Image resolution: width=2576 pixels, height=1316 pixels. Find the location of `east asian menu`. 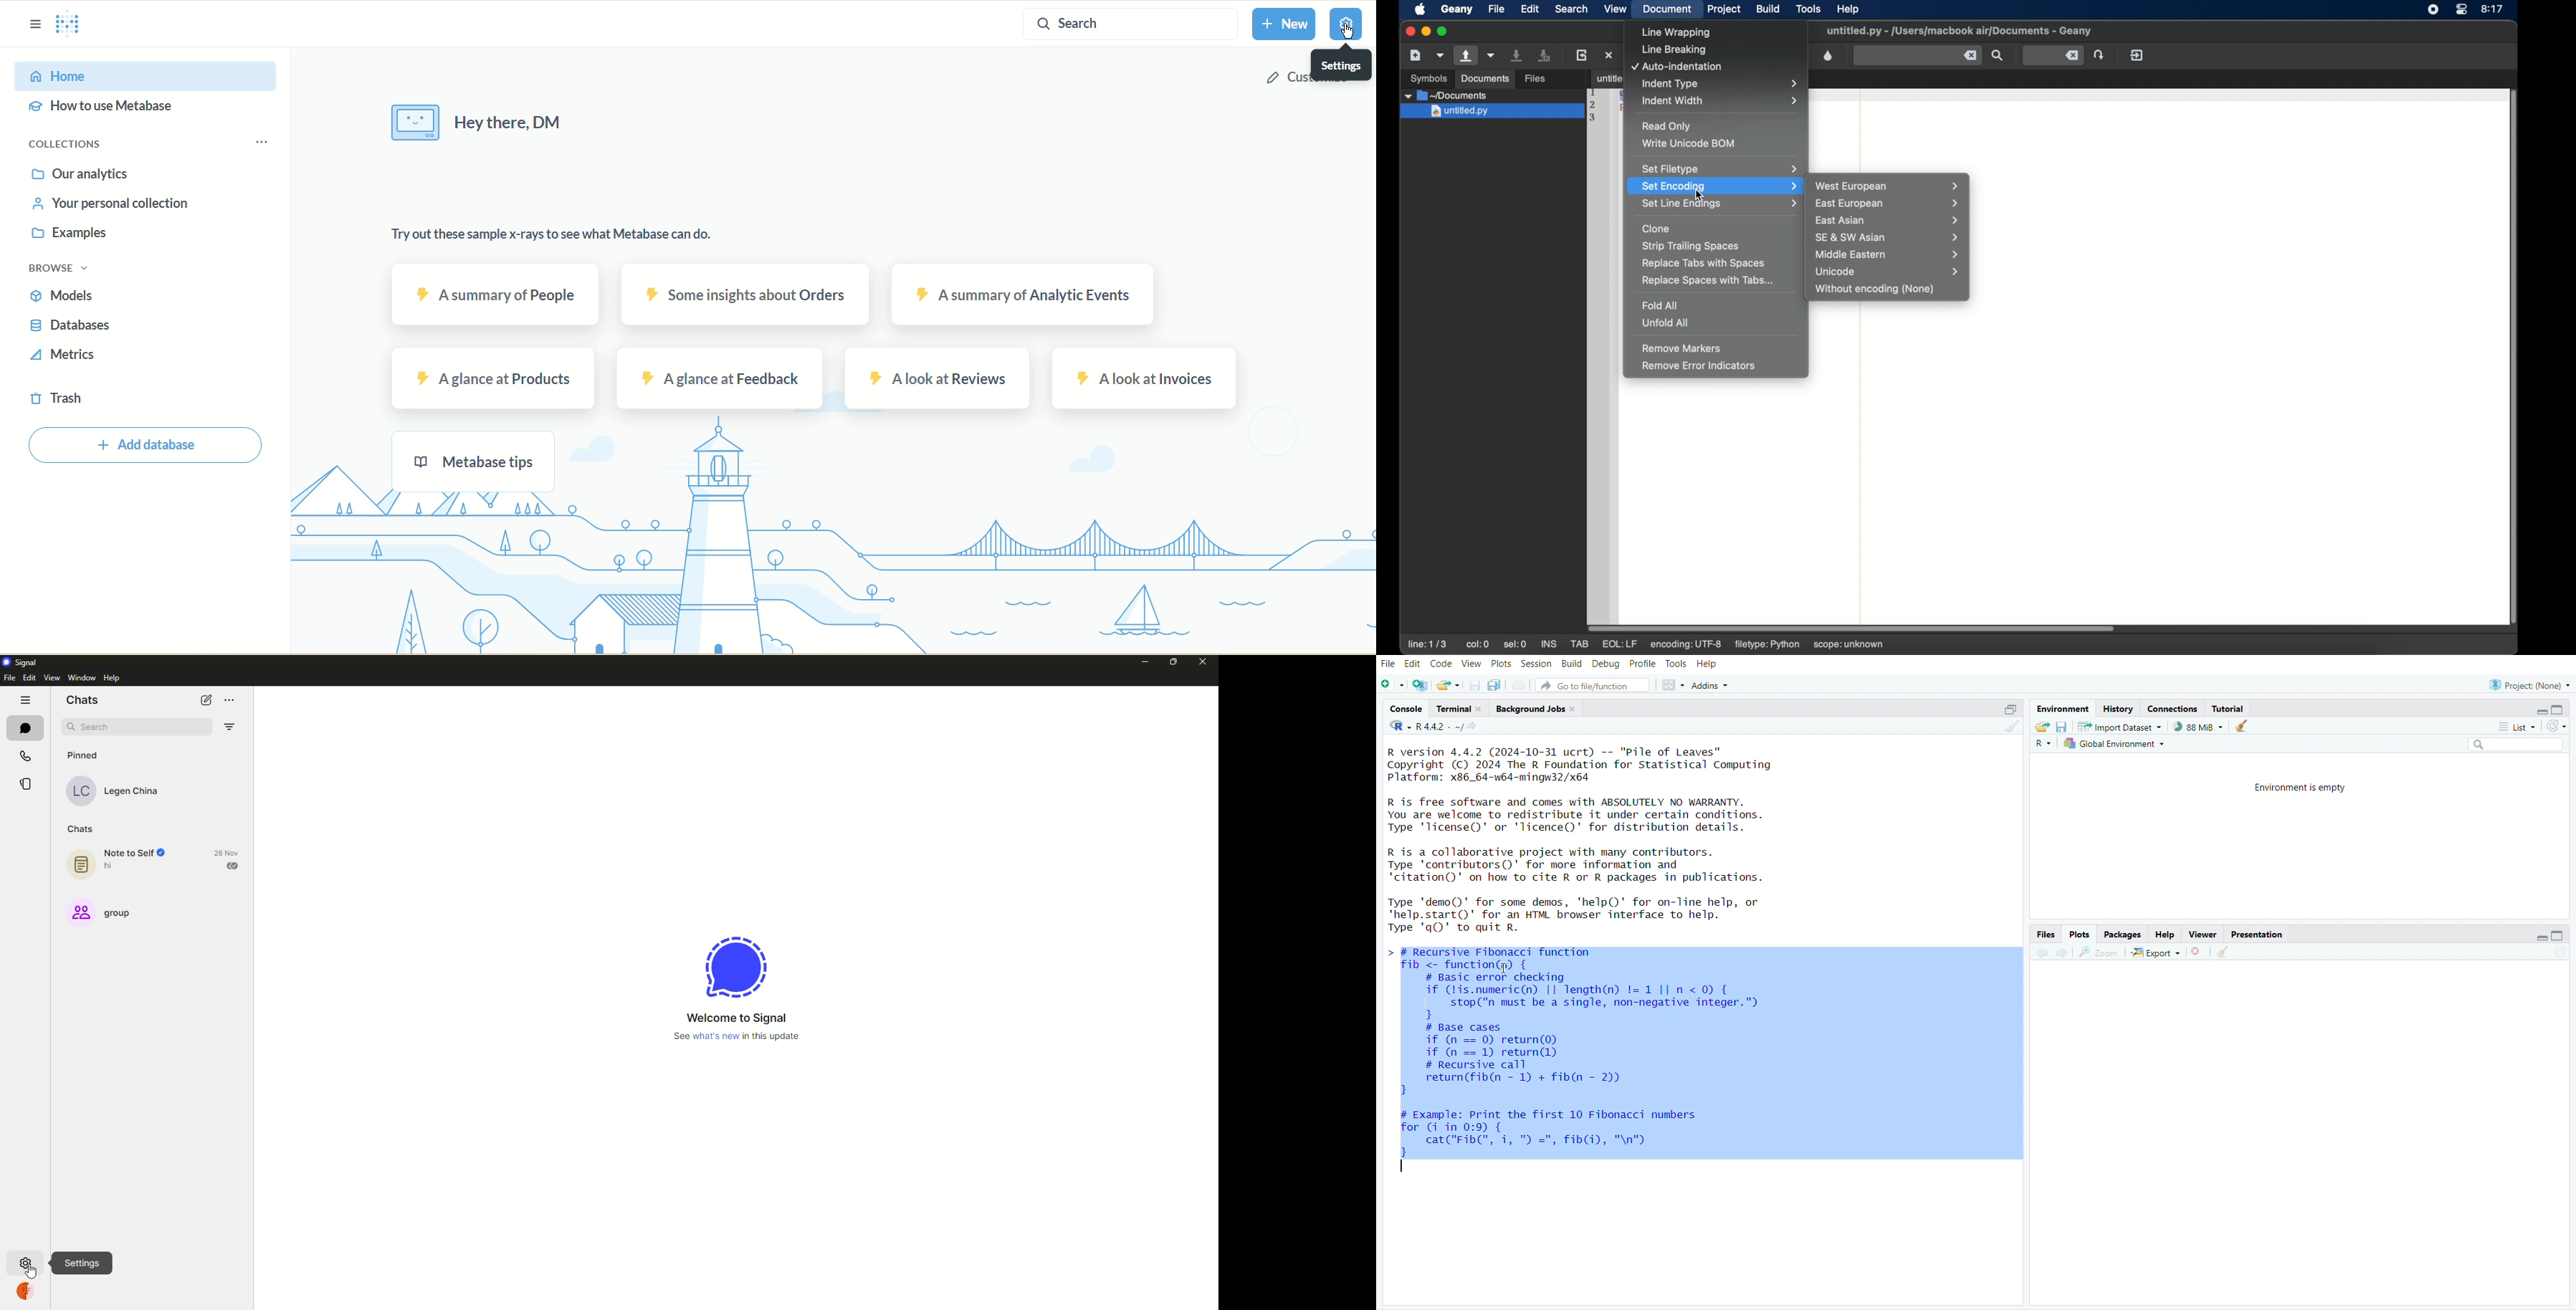

east asian menu is located at coordinates (1889, 221).